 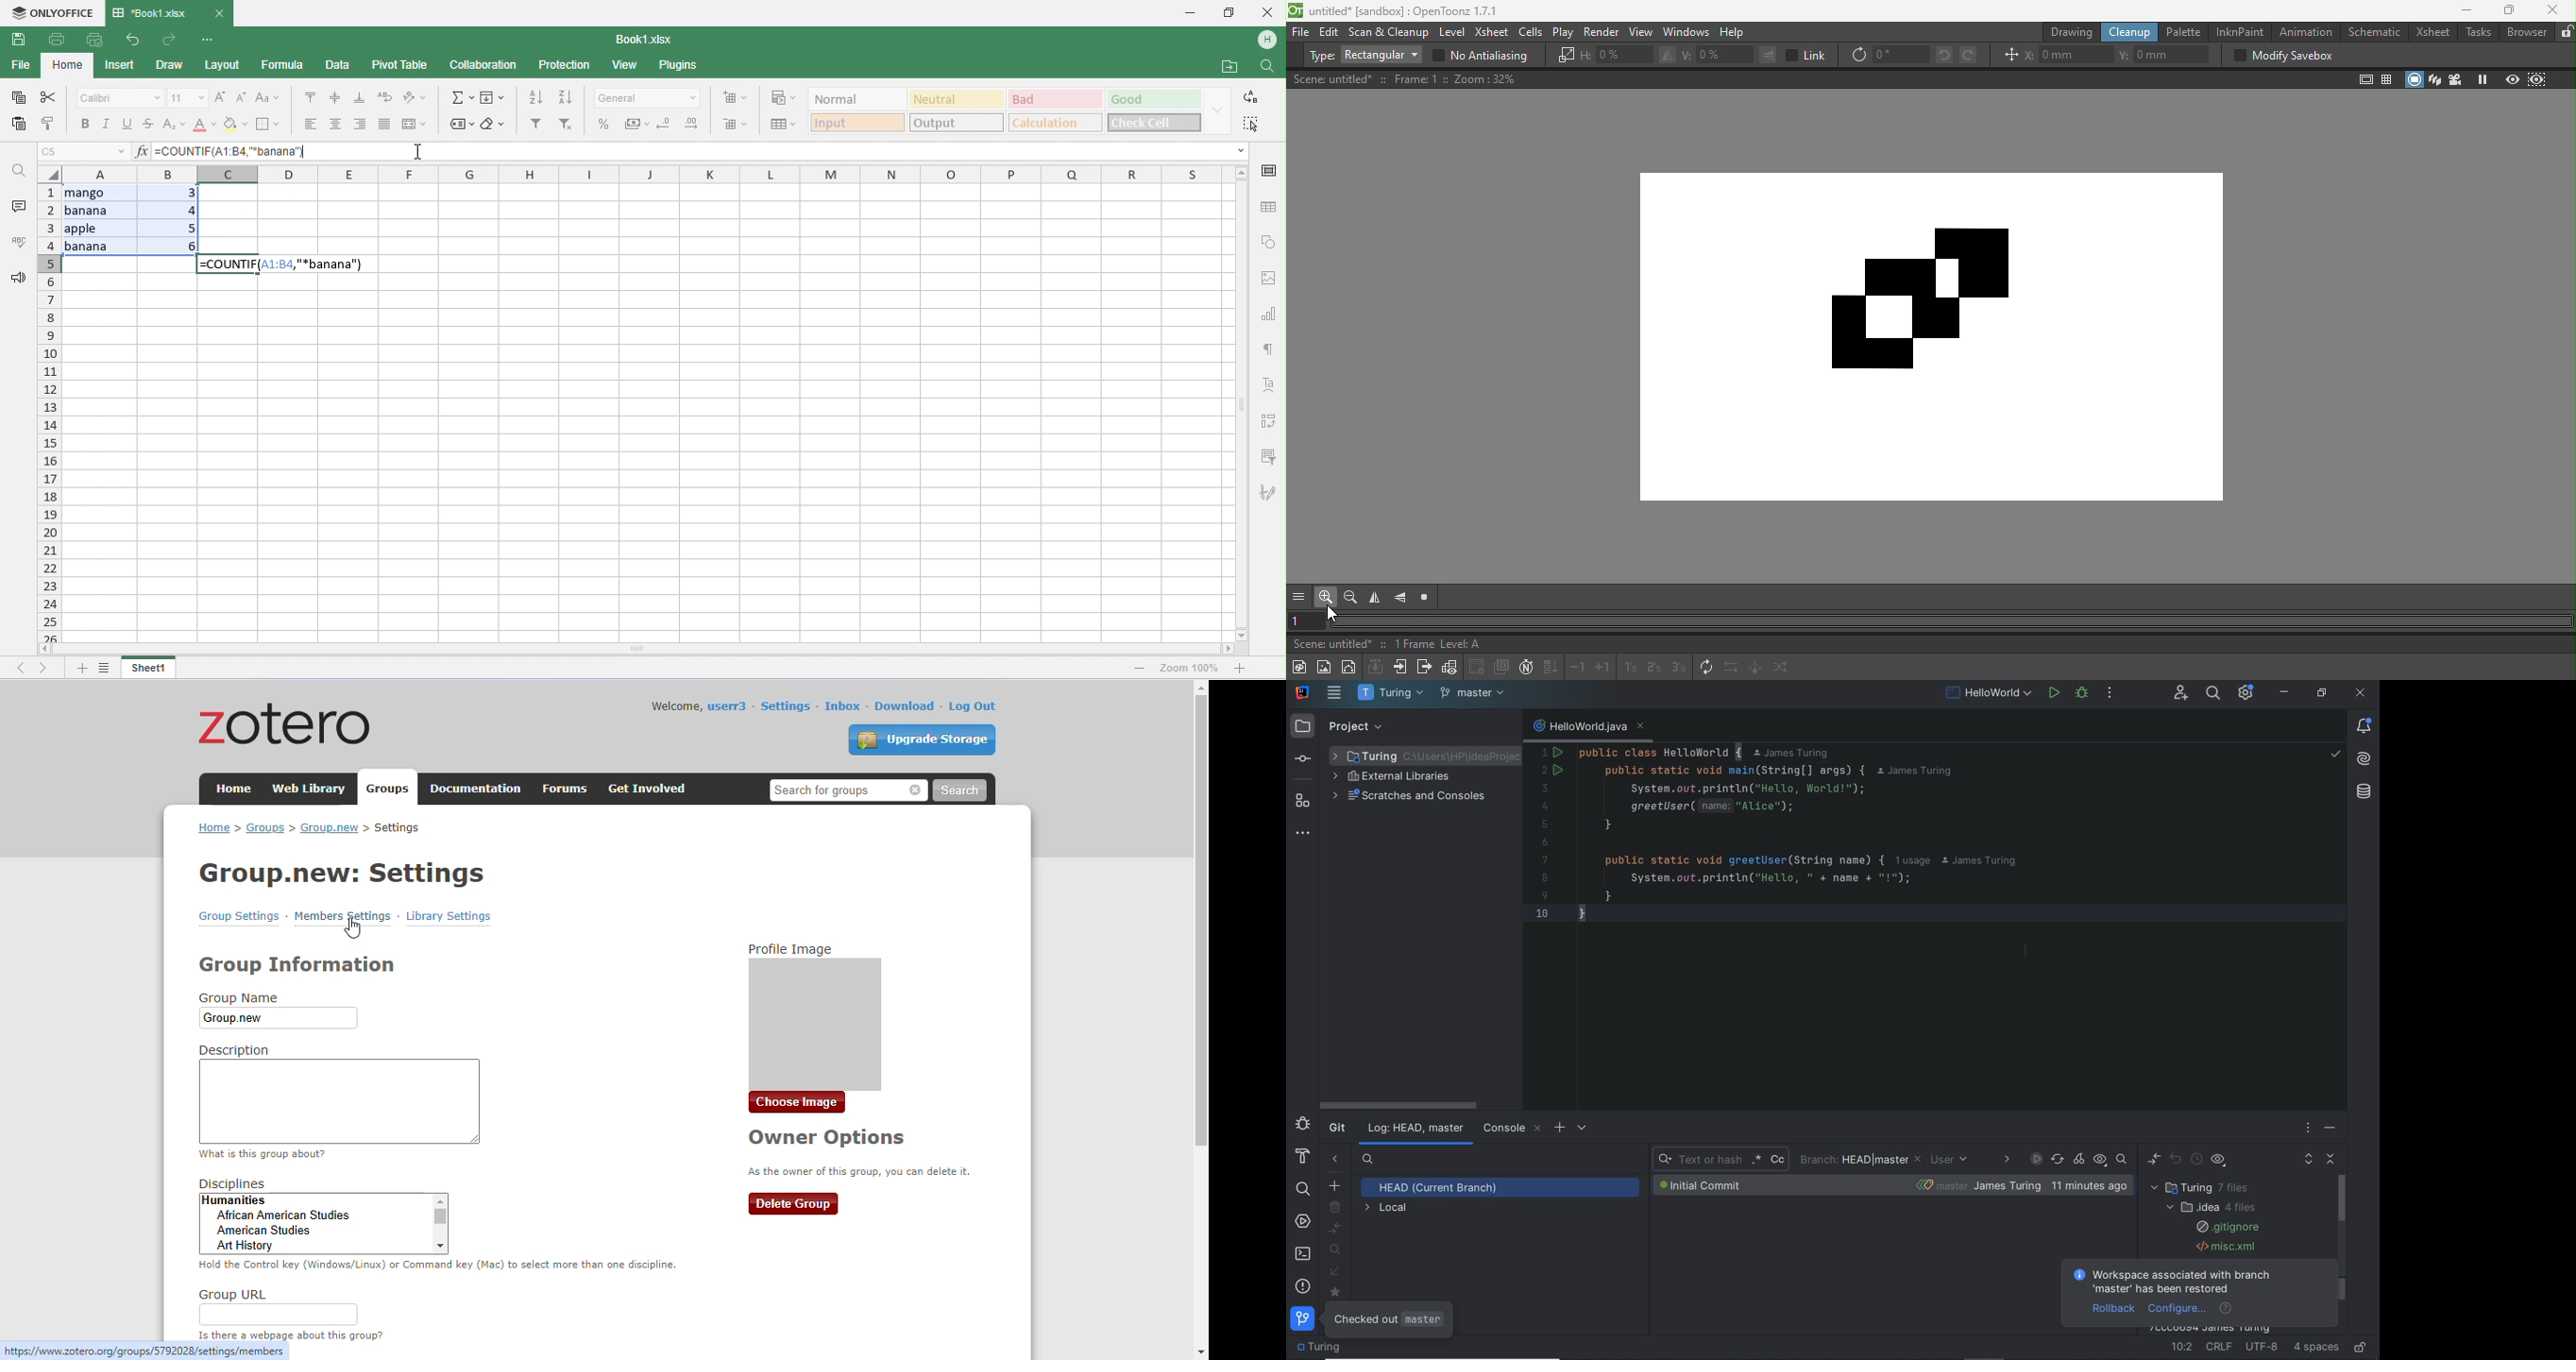 What do you see at coordinates (2240, 31) in the screenshot?
I see `InknPaint` at bounding box center [2240, 31].